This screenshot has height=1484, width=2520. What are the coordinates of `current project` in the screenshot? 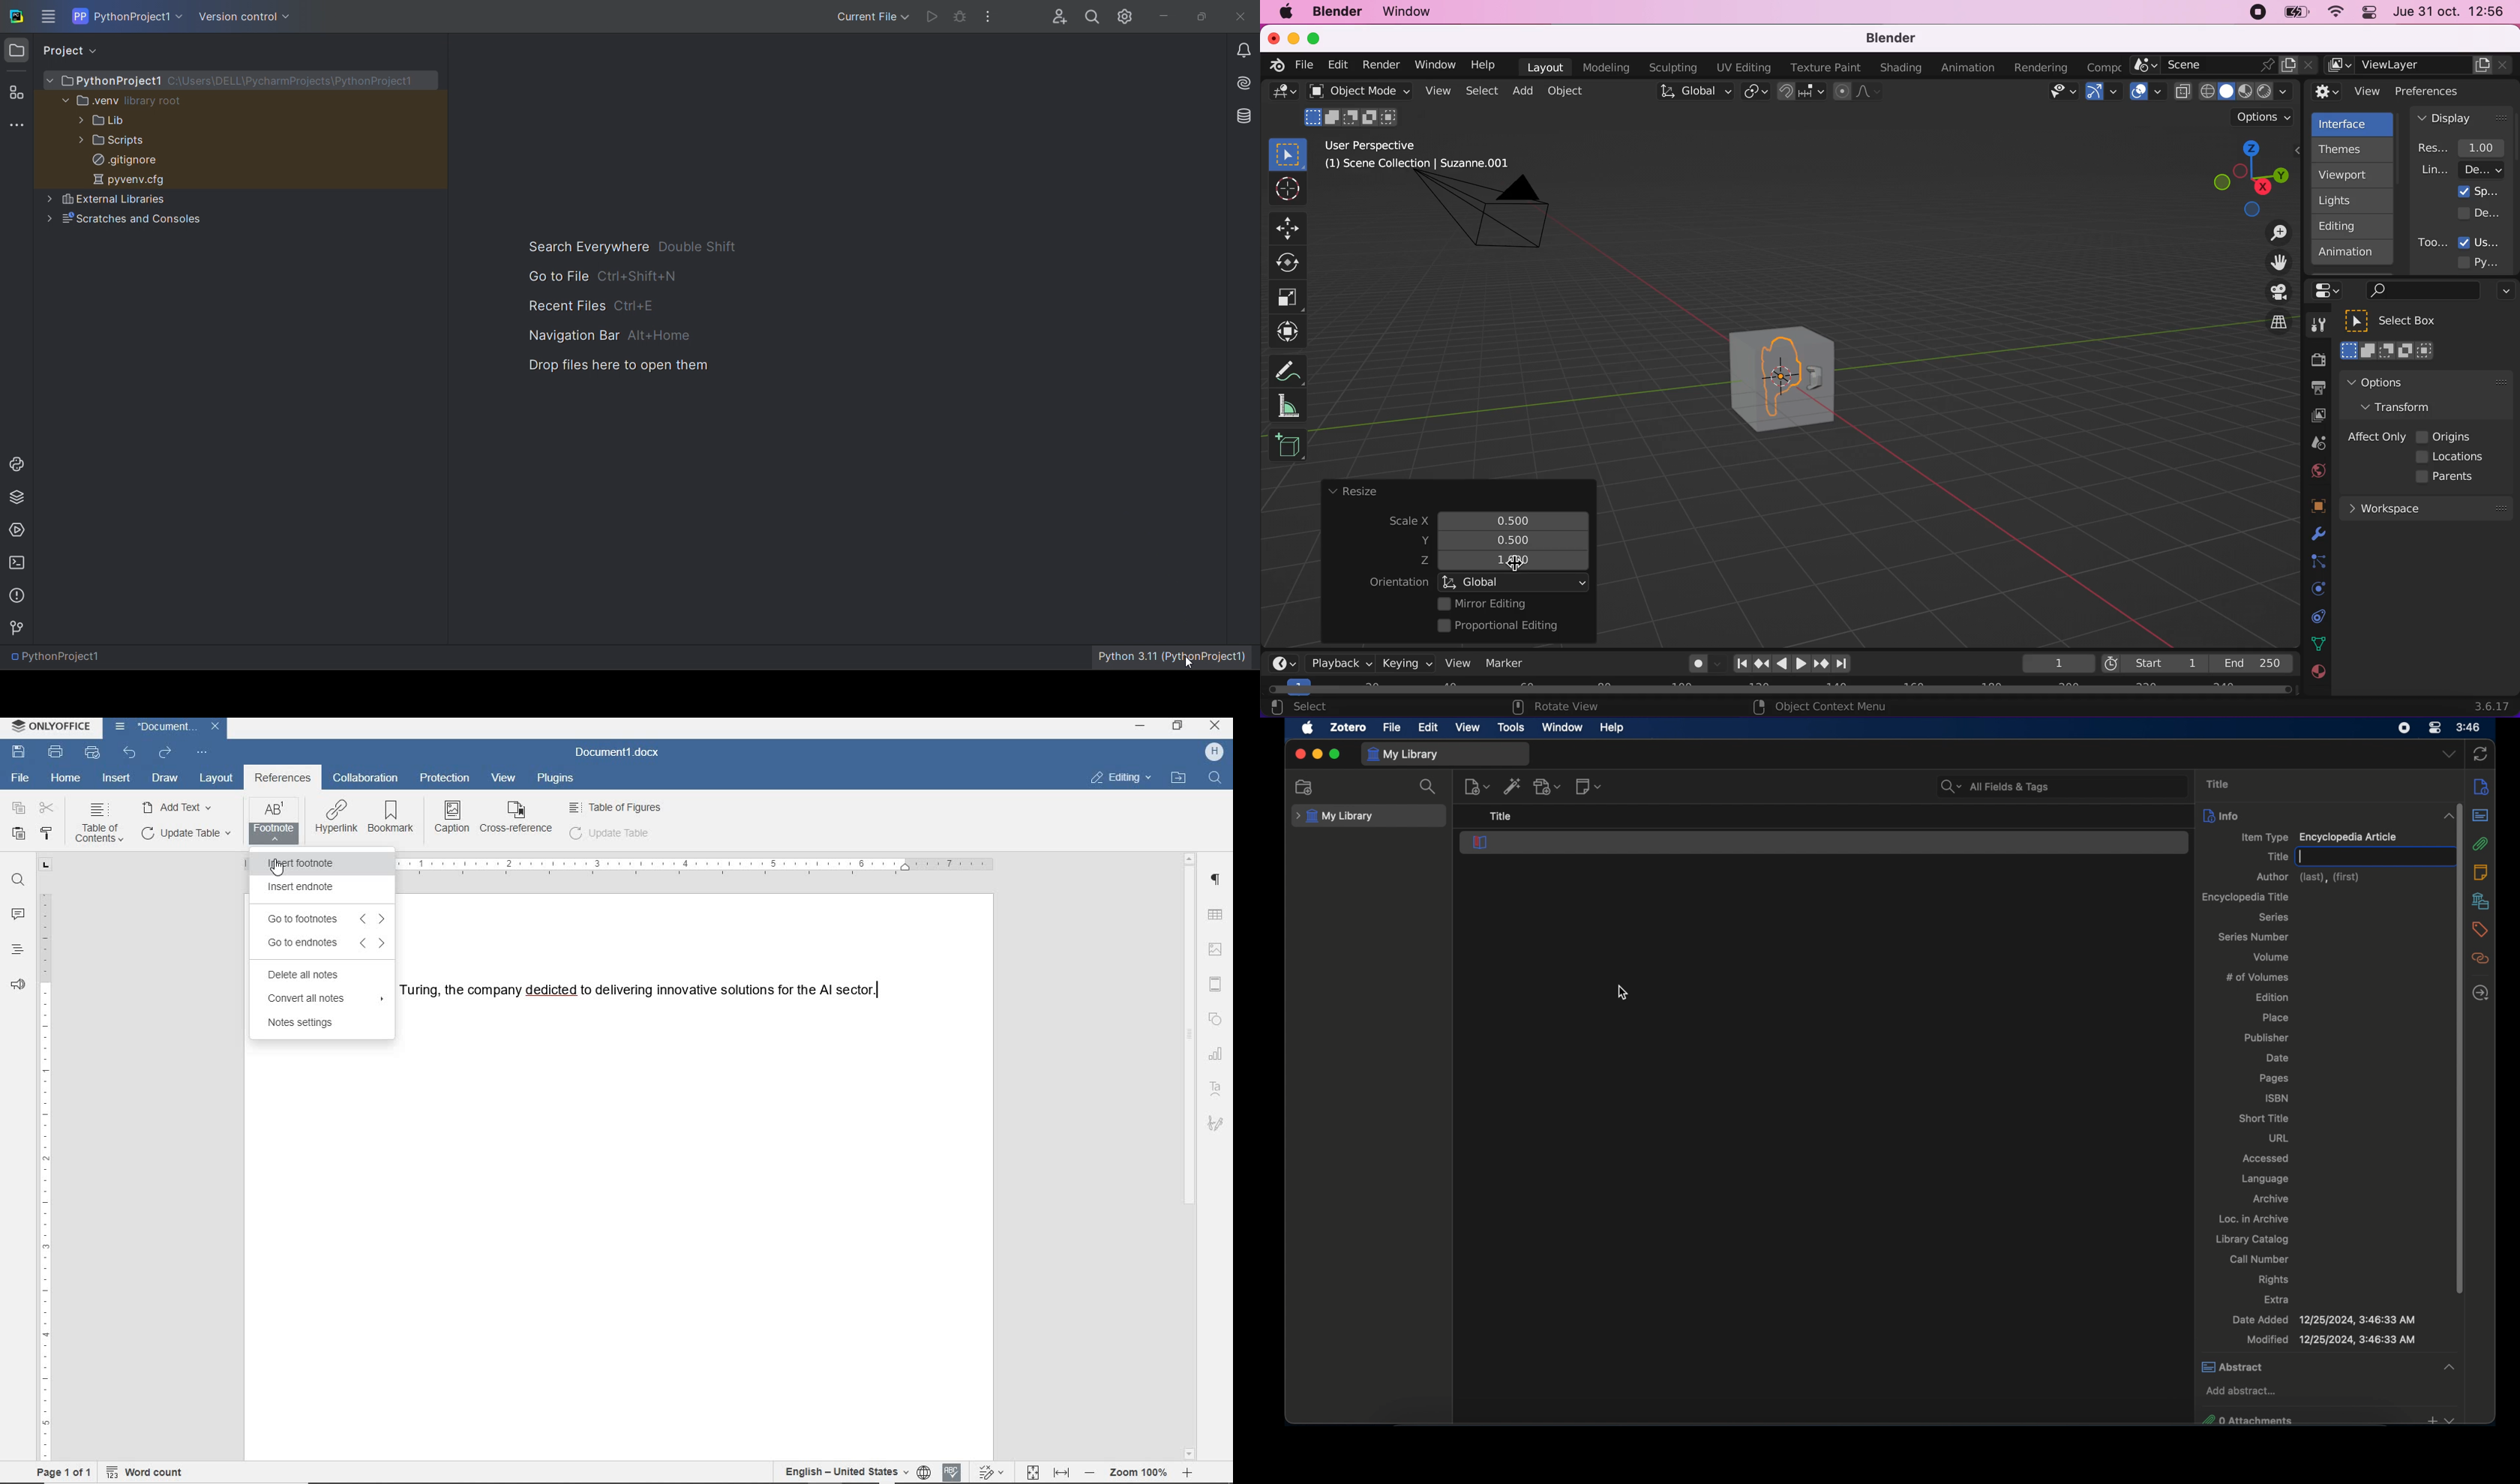 It's located at (129, 16).